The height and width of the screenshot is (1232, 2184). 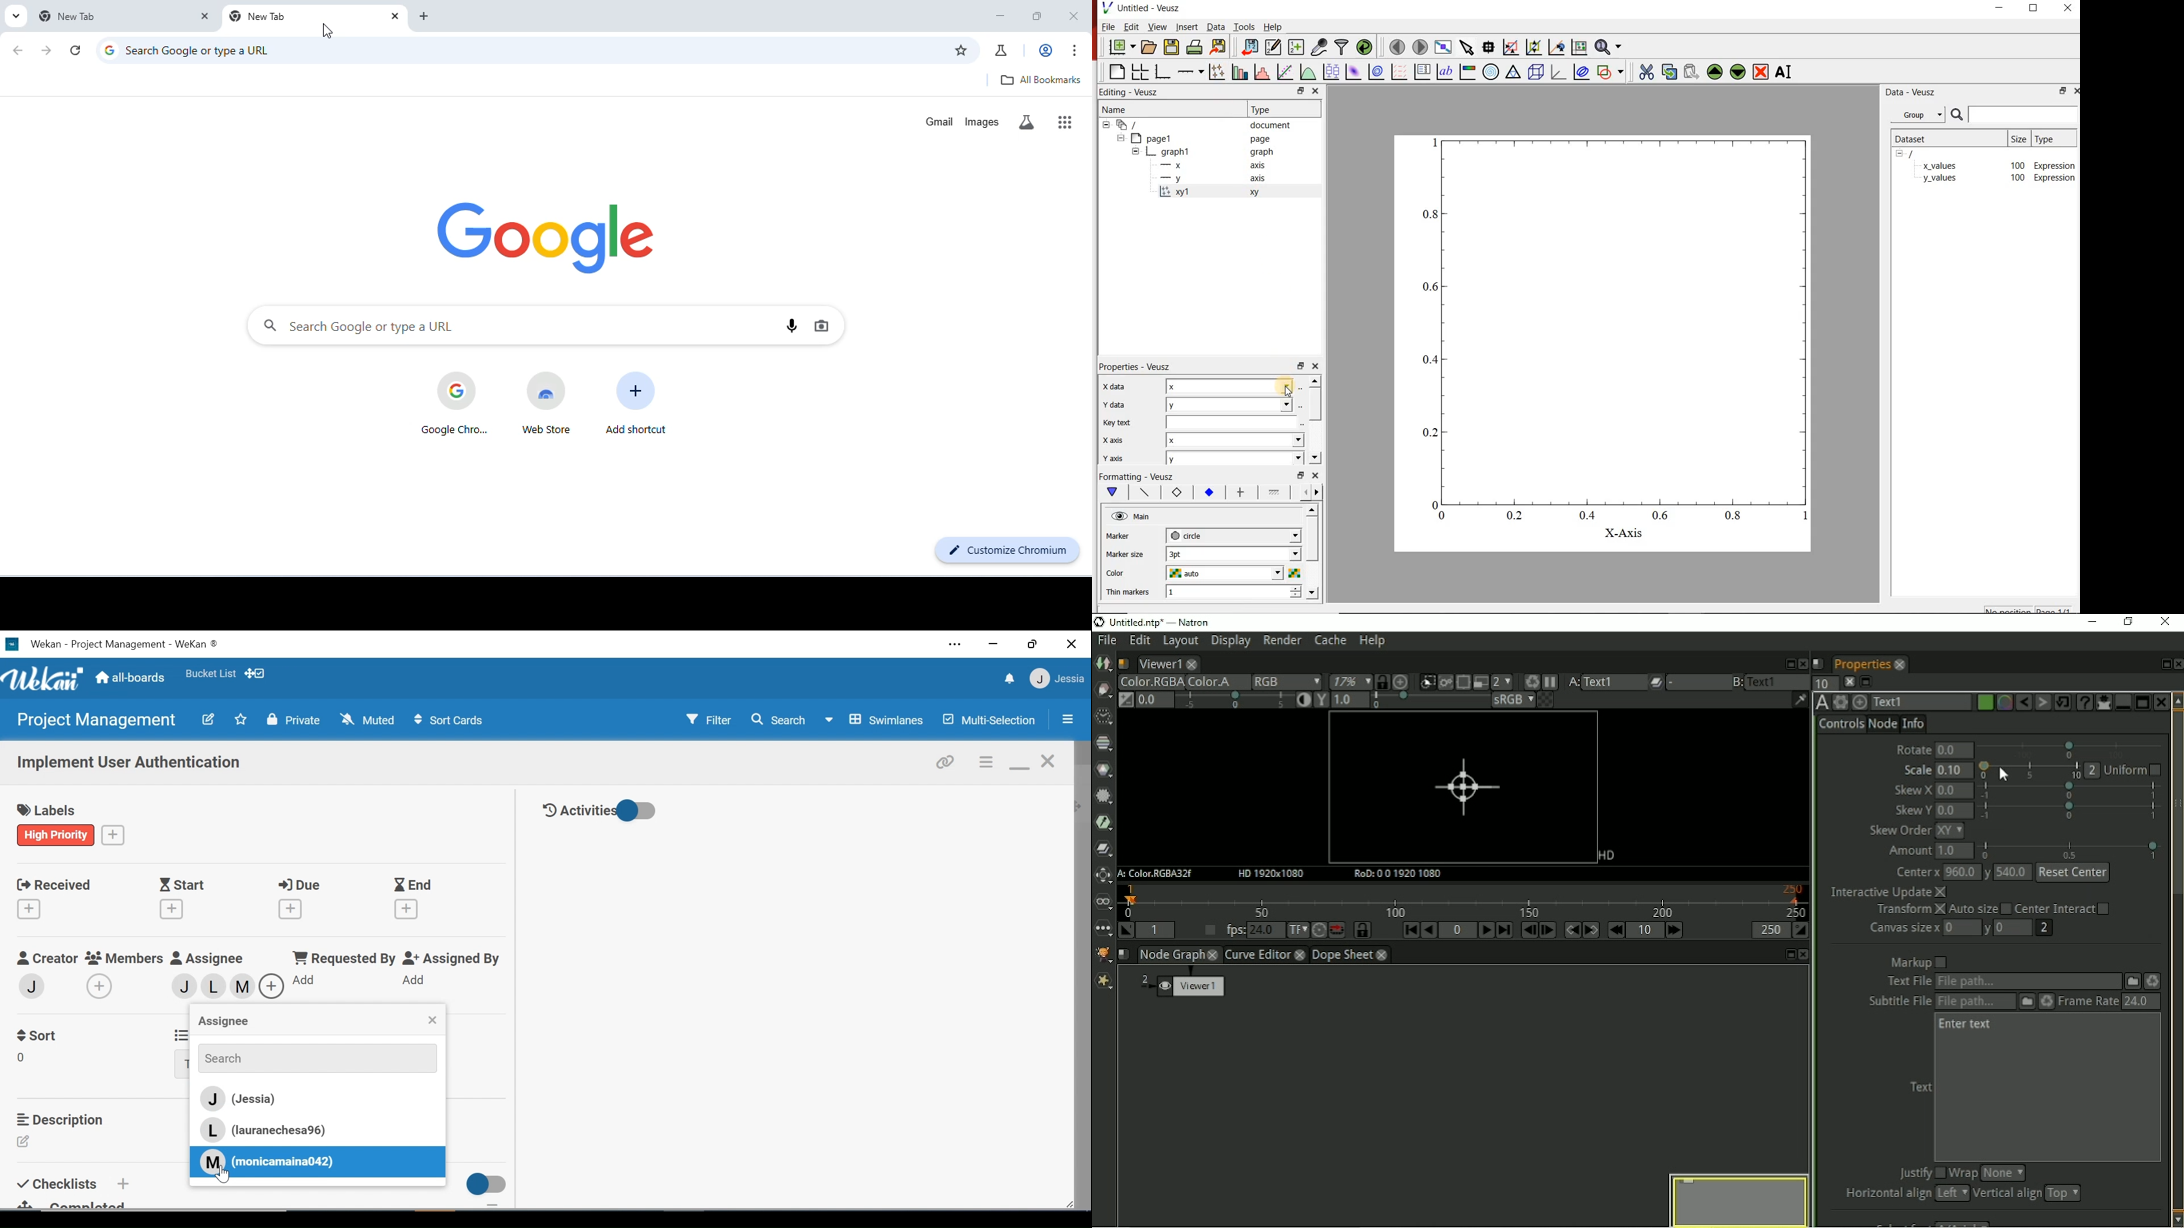 What do you see at coordinates (273, 1130) in the screenshot?
I see `(lauranechesa96)` at bounding box center [273, 1130].